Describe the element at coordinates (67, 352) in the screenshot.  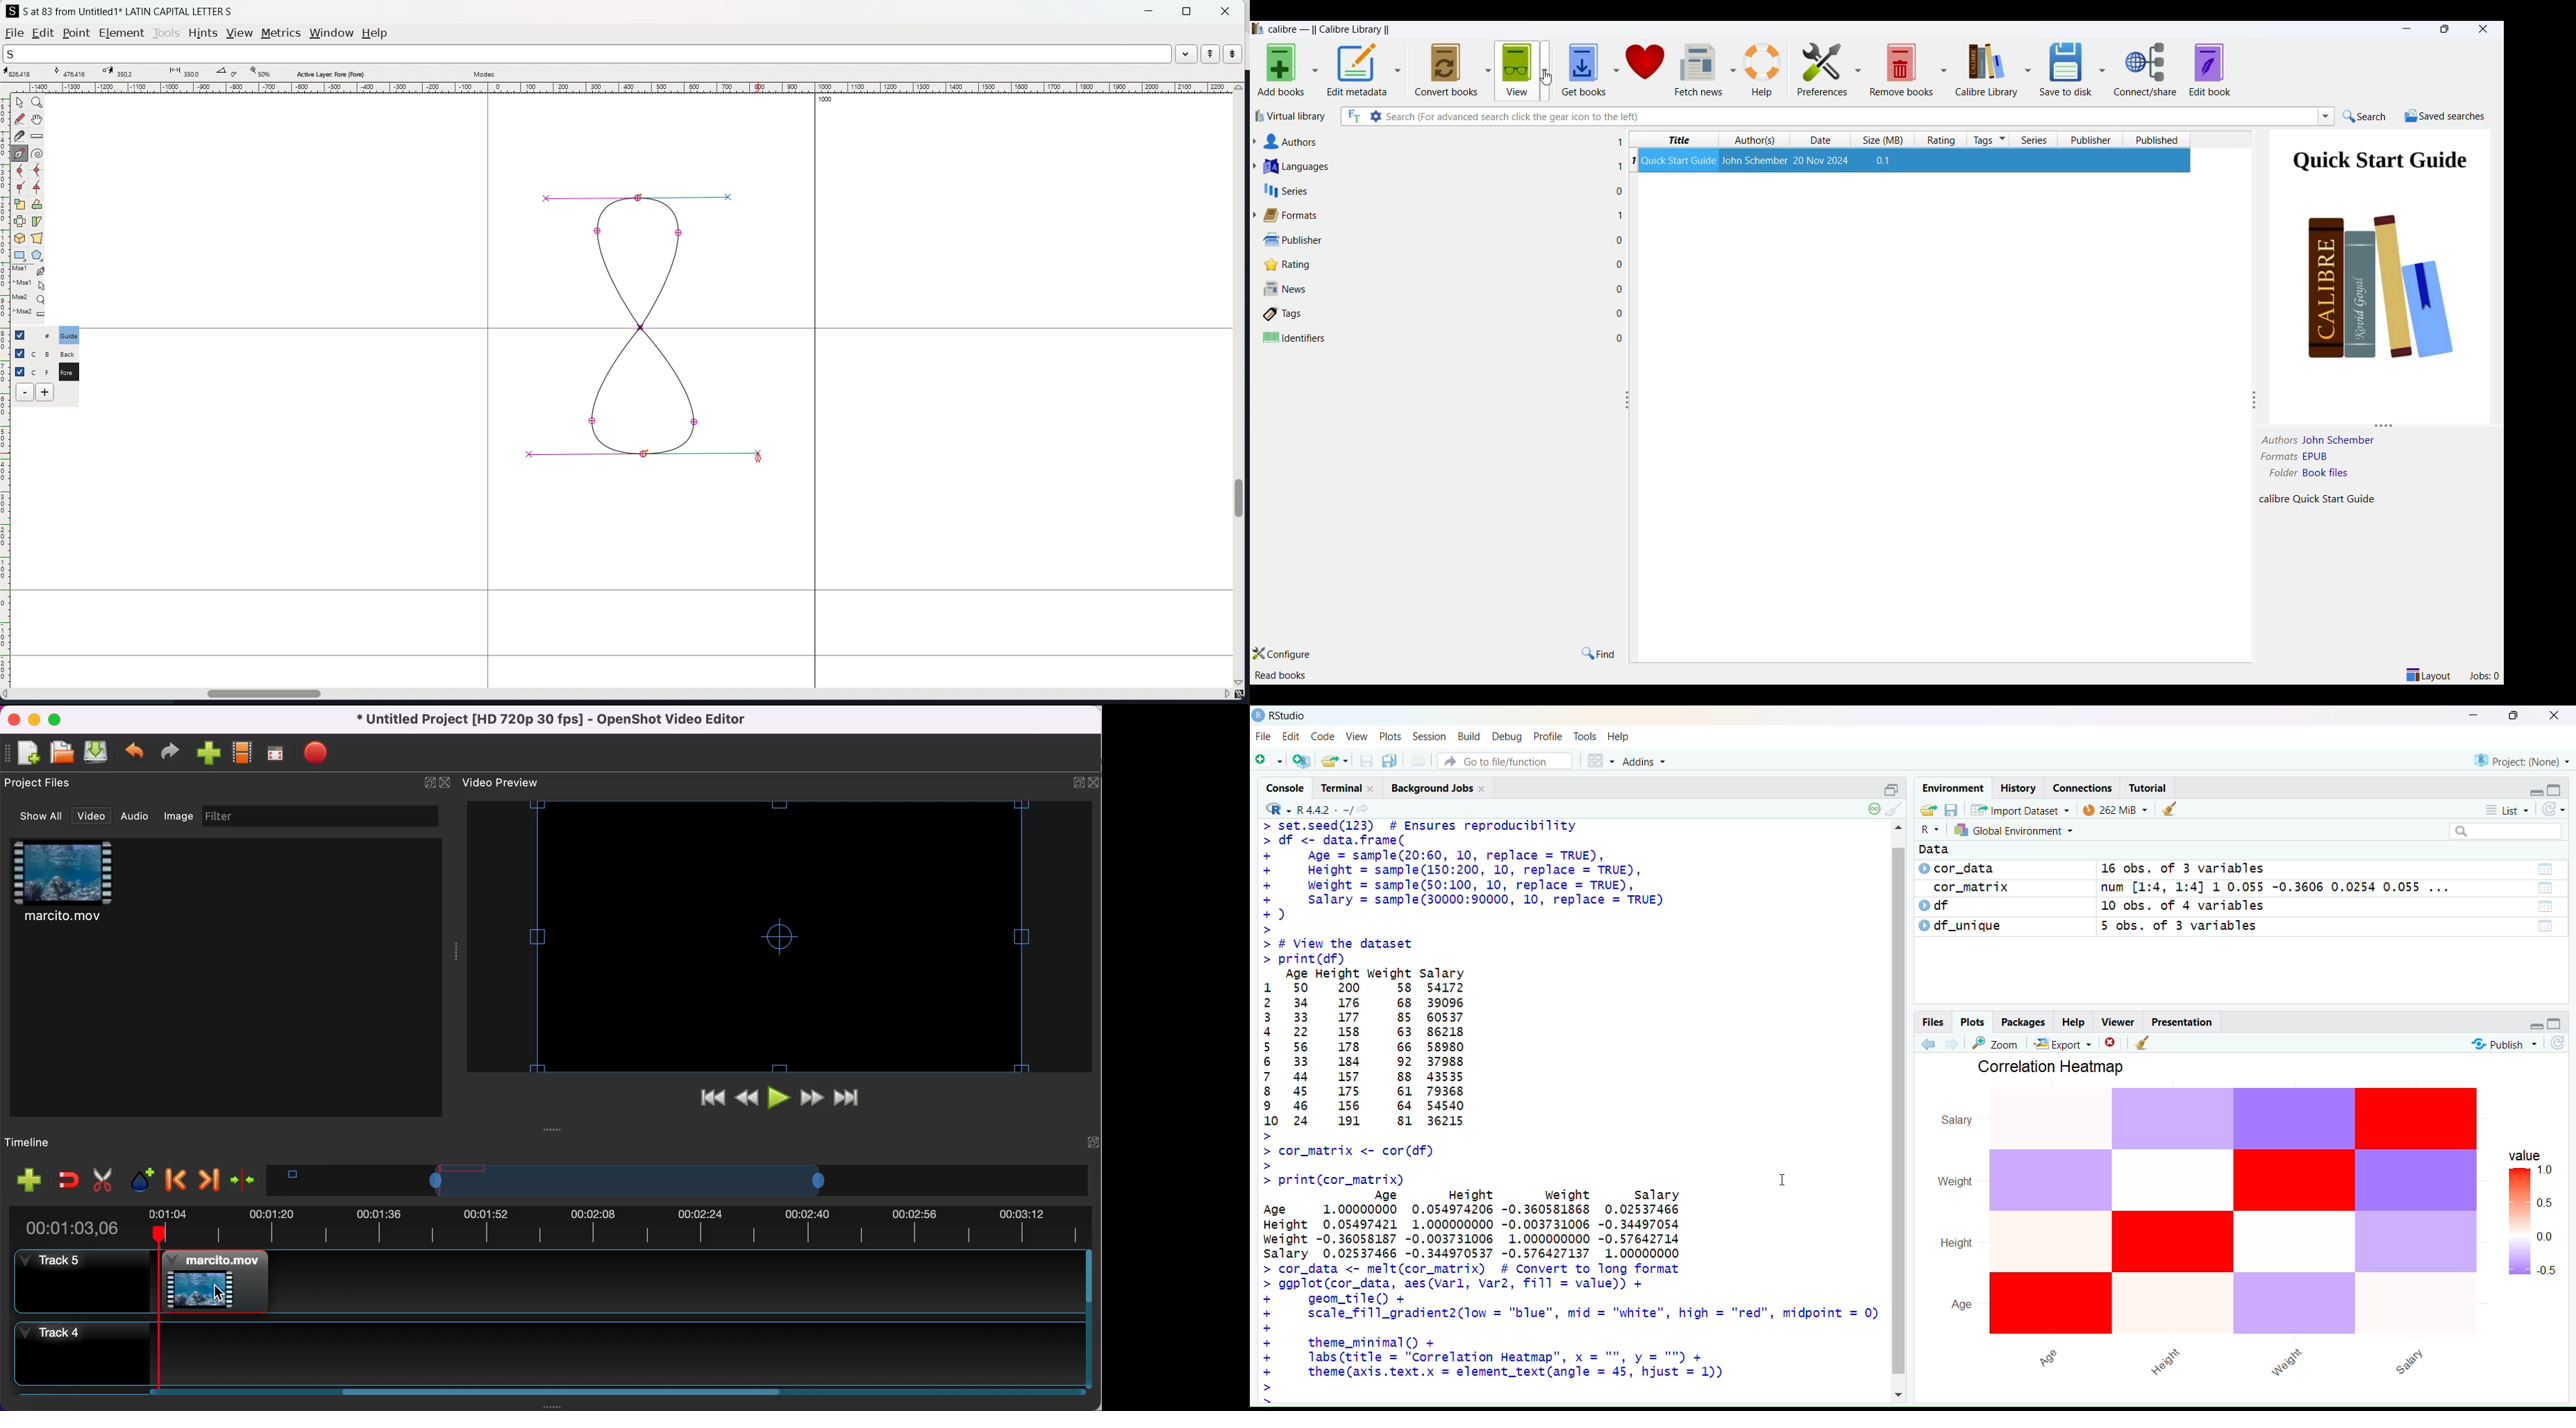
I see `C B Back` at that location.